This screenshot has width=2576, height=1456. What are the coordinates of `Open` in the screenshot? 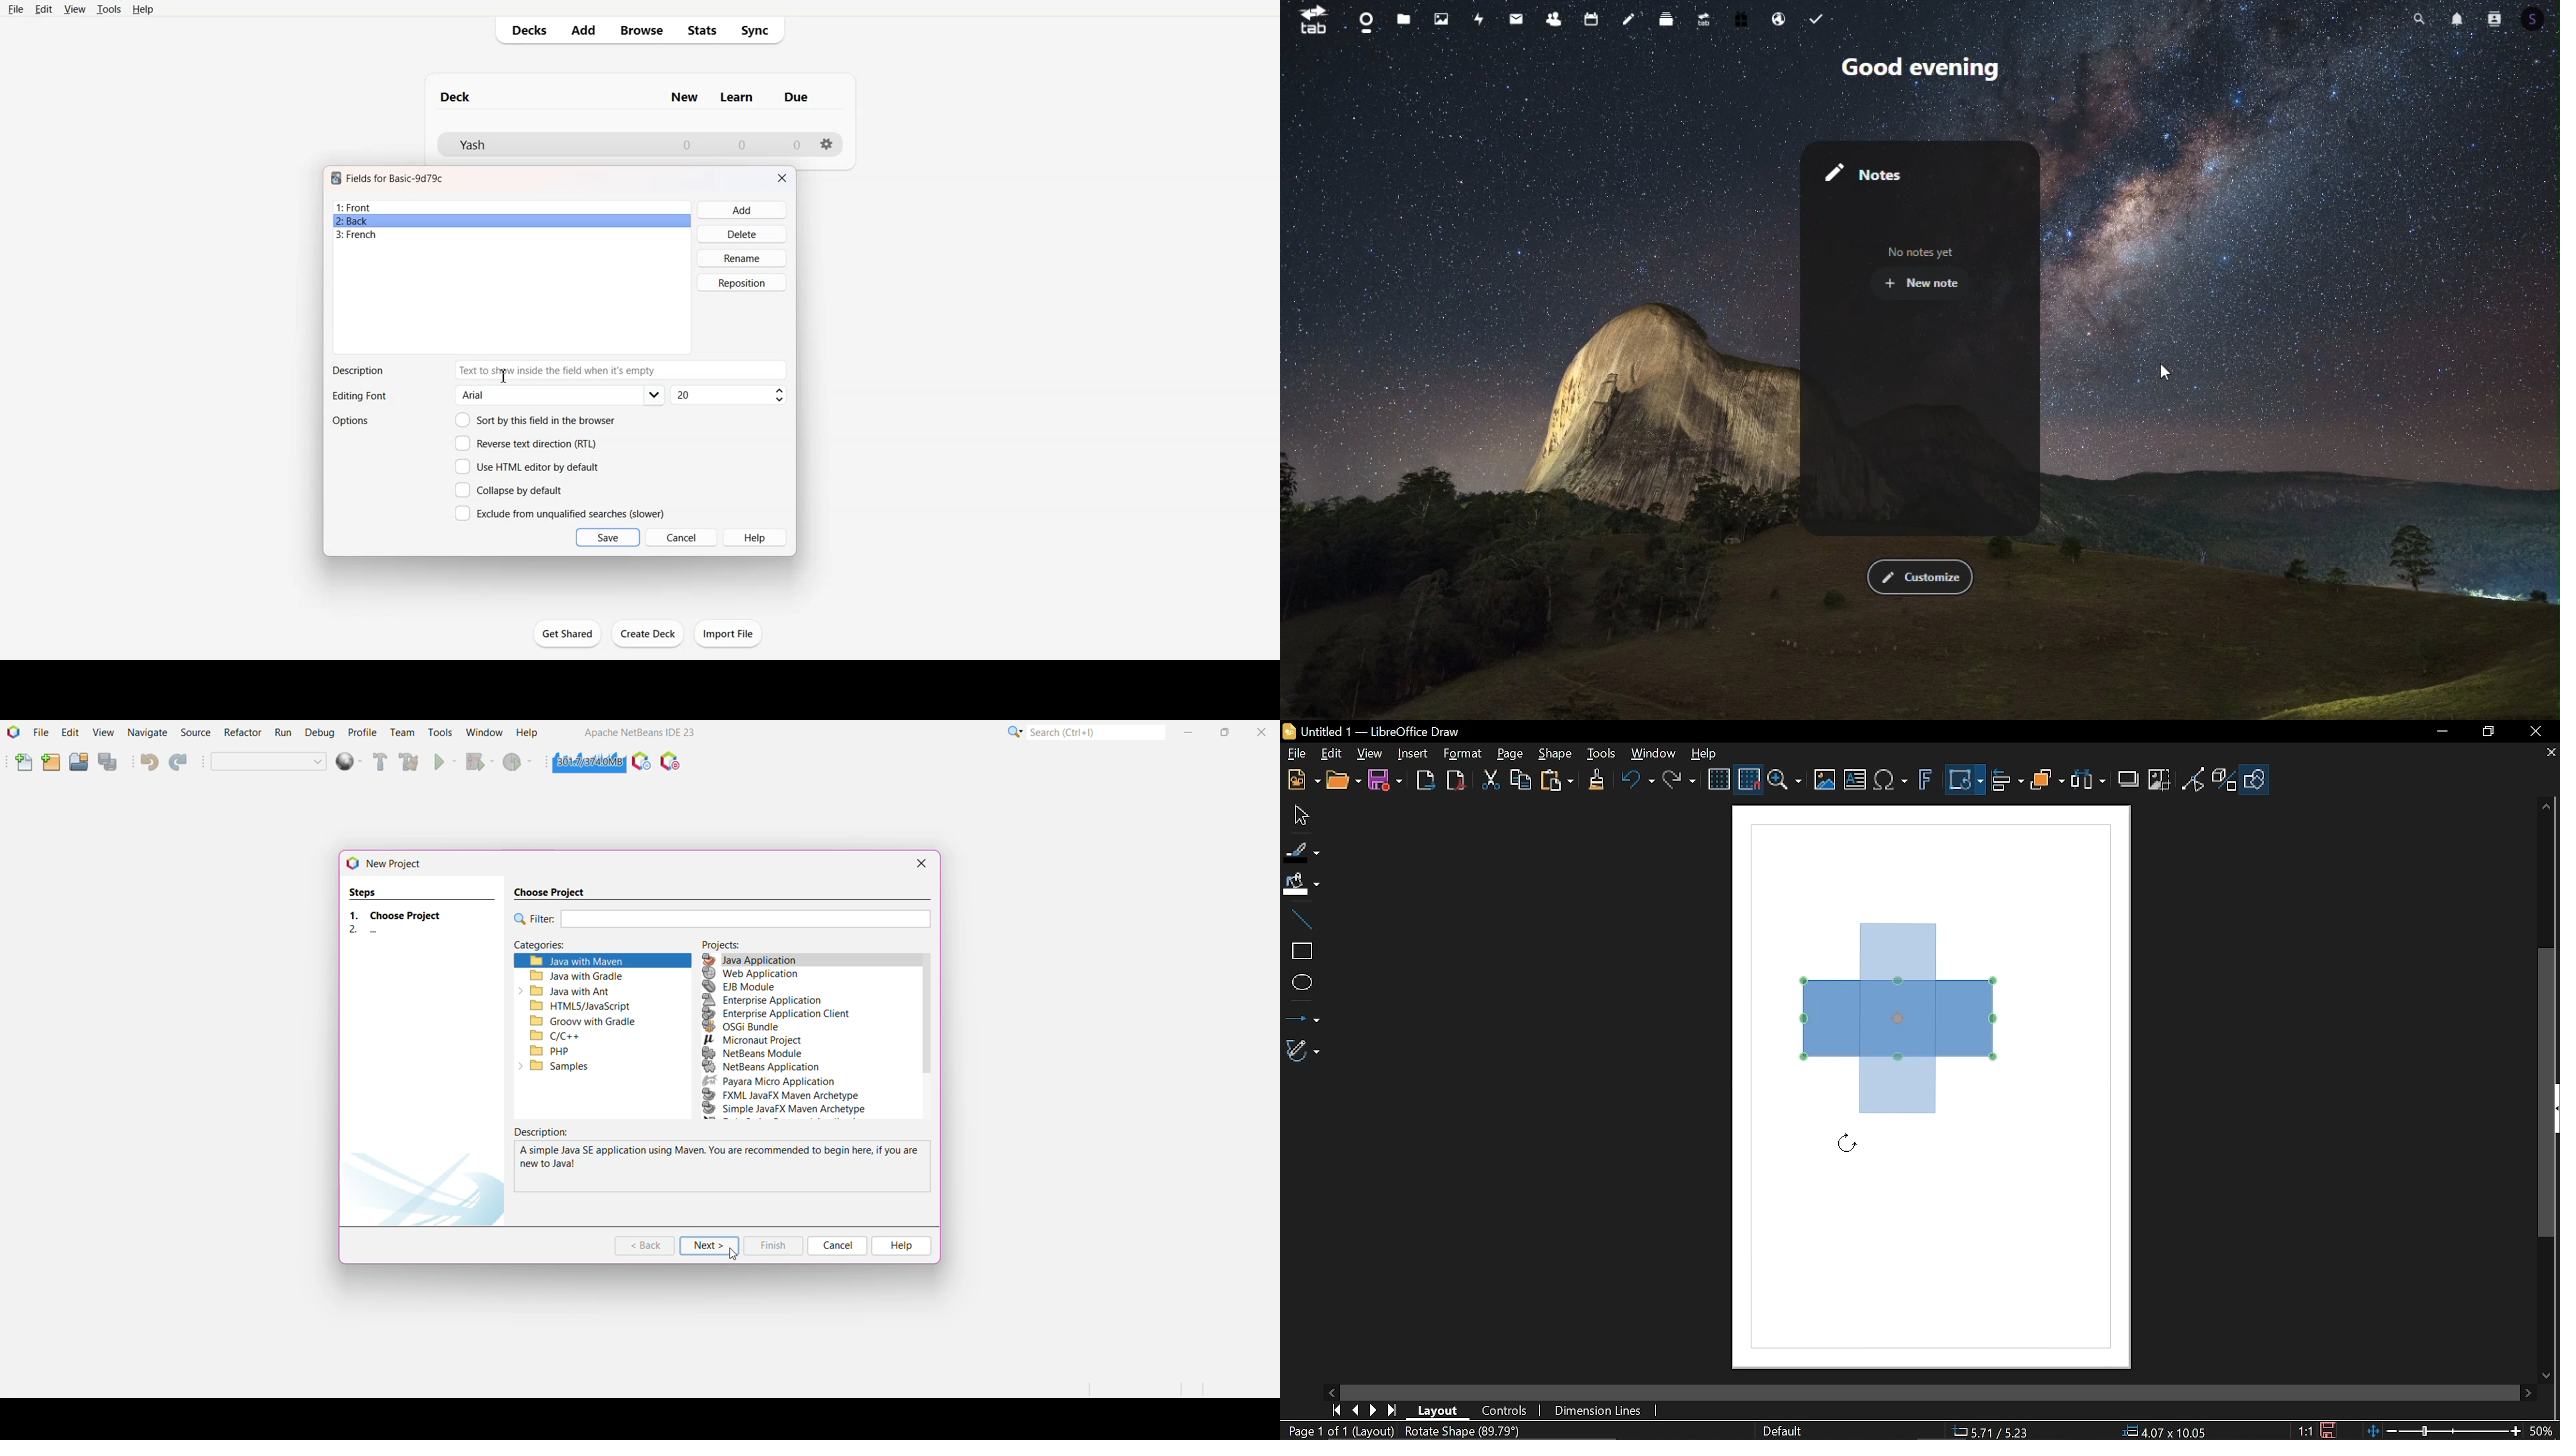 It's located at (1345, 781).